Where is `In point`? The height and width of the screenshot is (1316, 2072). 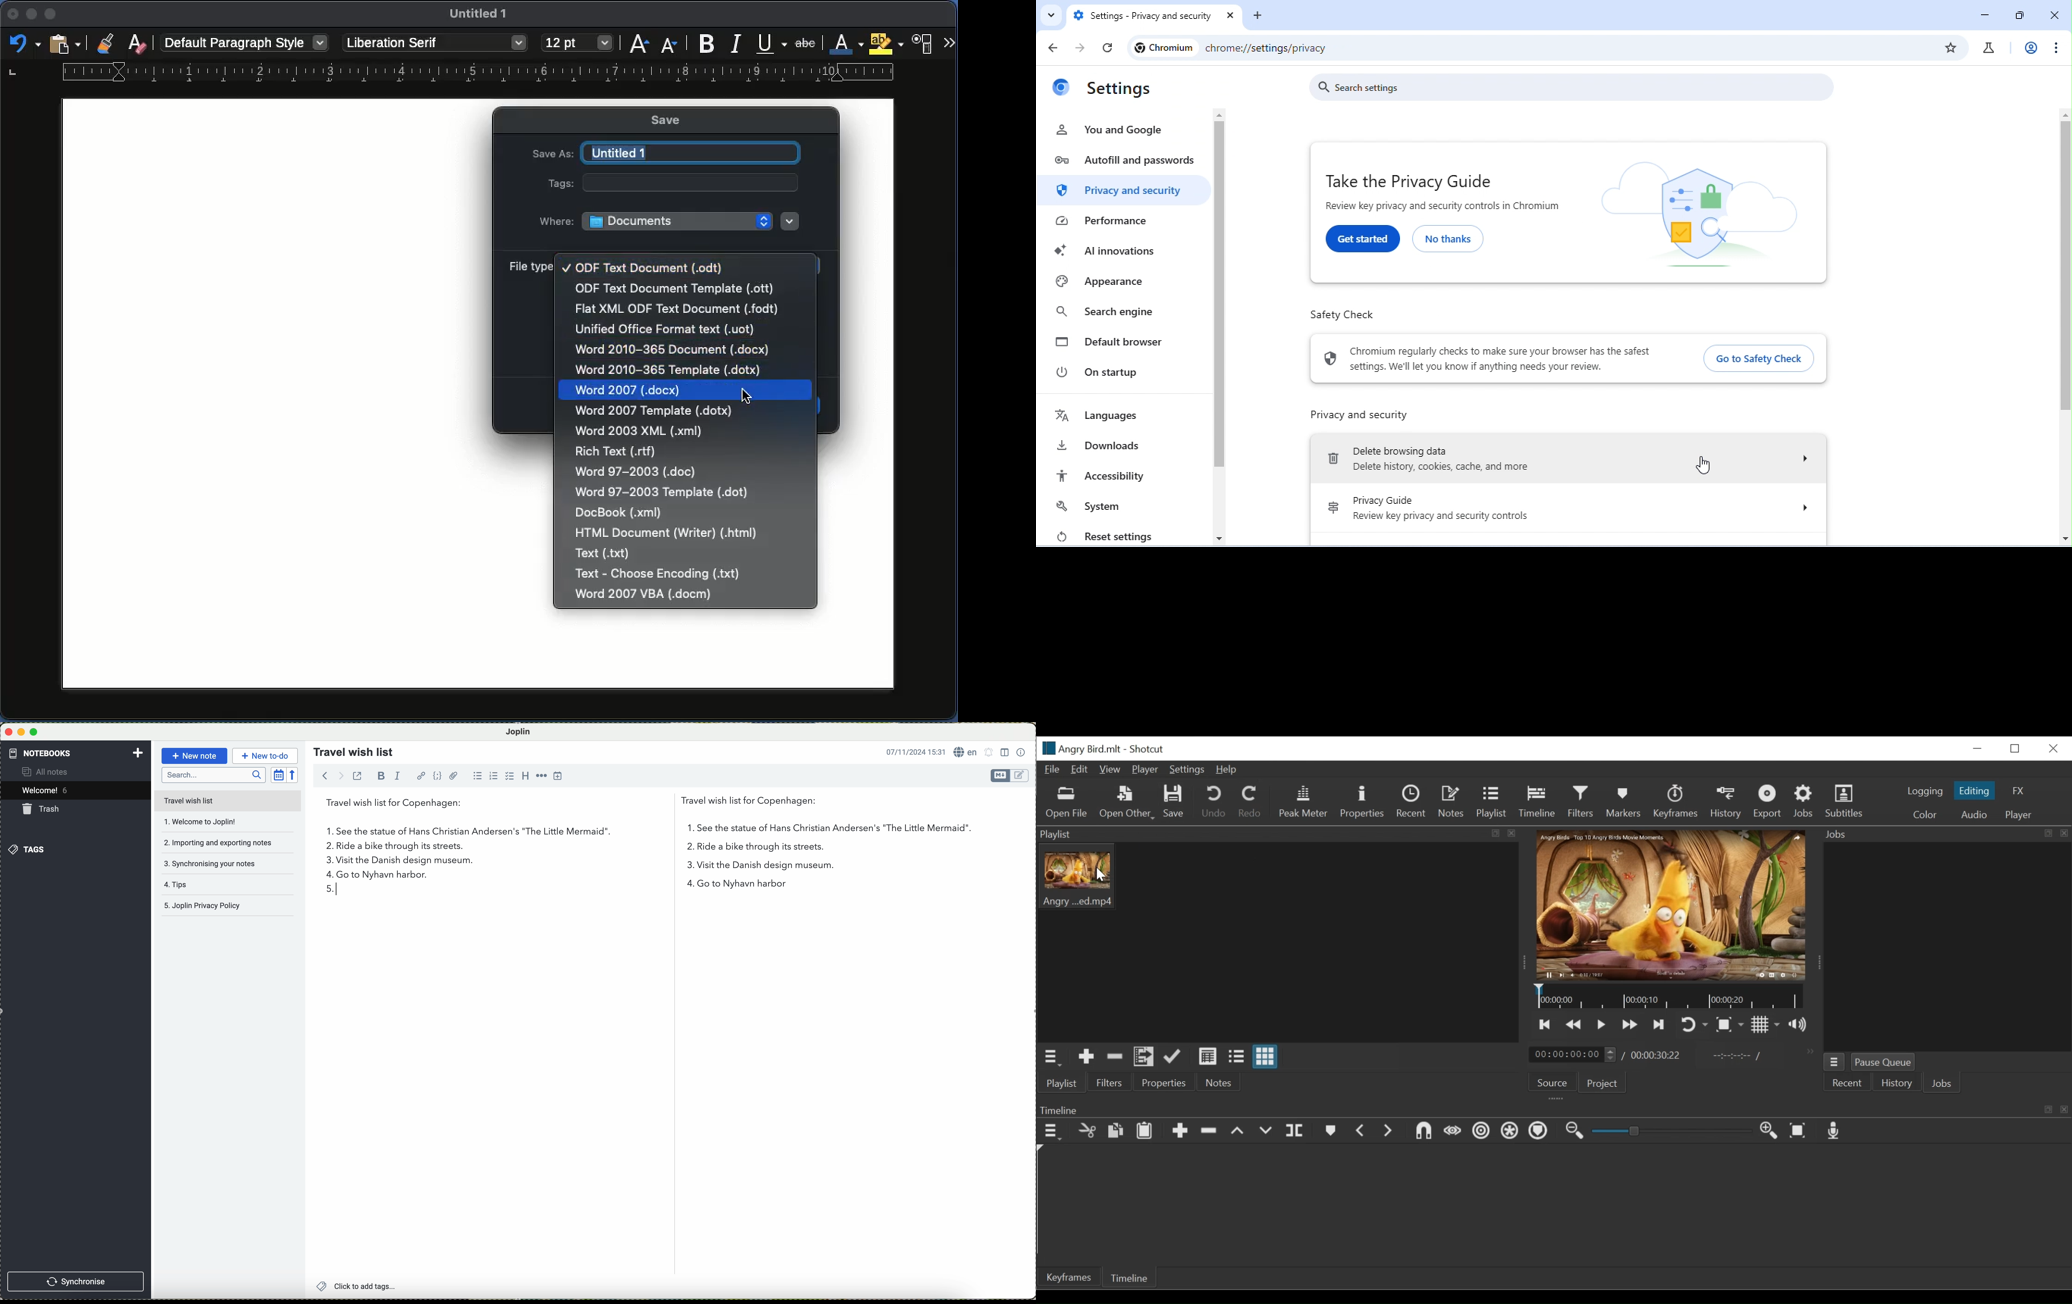
In point is located at coordinates (1736, 1057).